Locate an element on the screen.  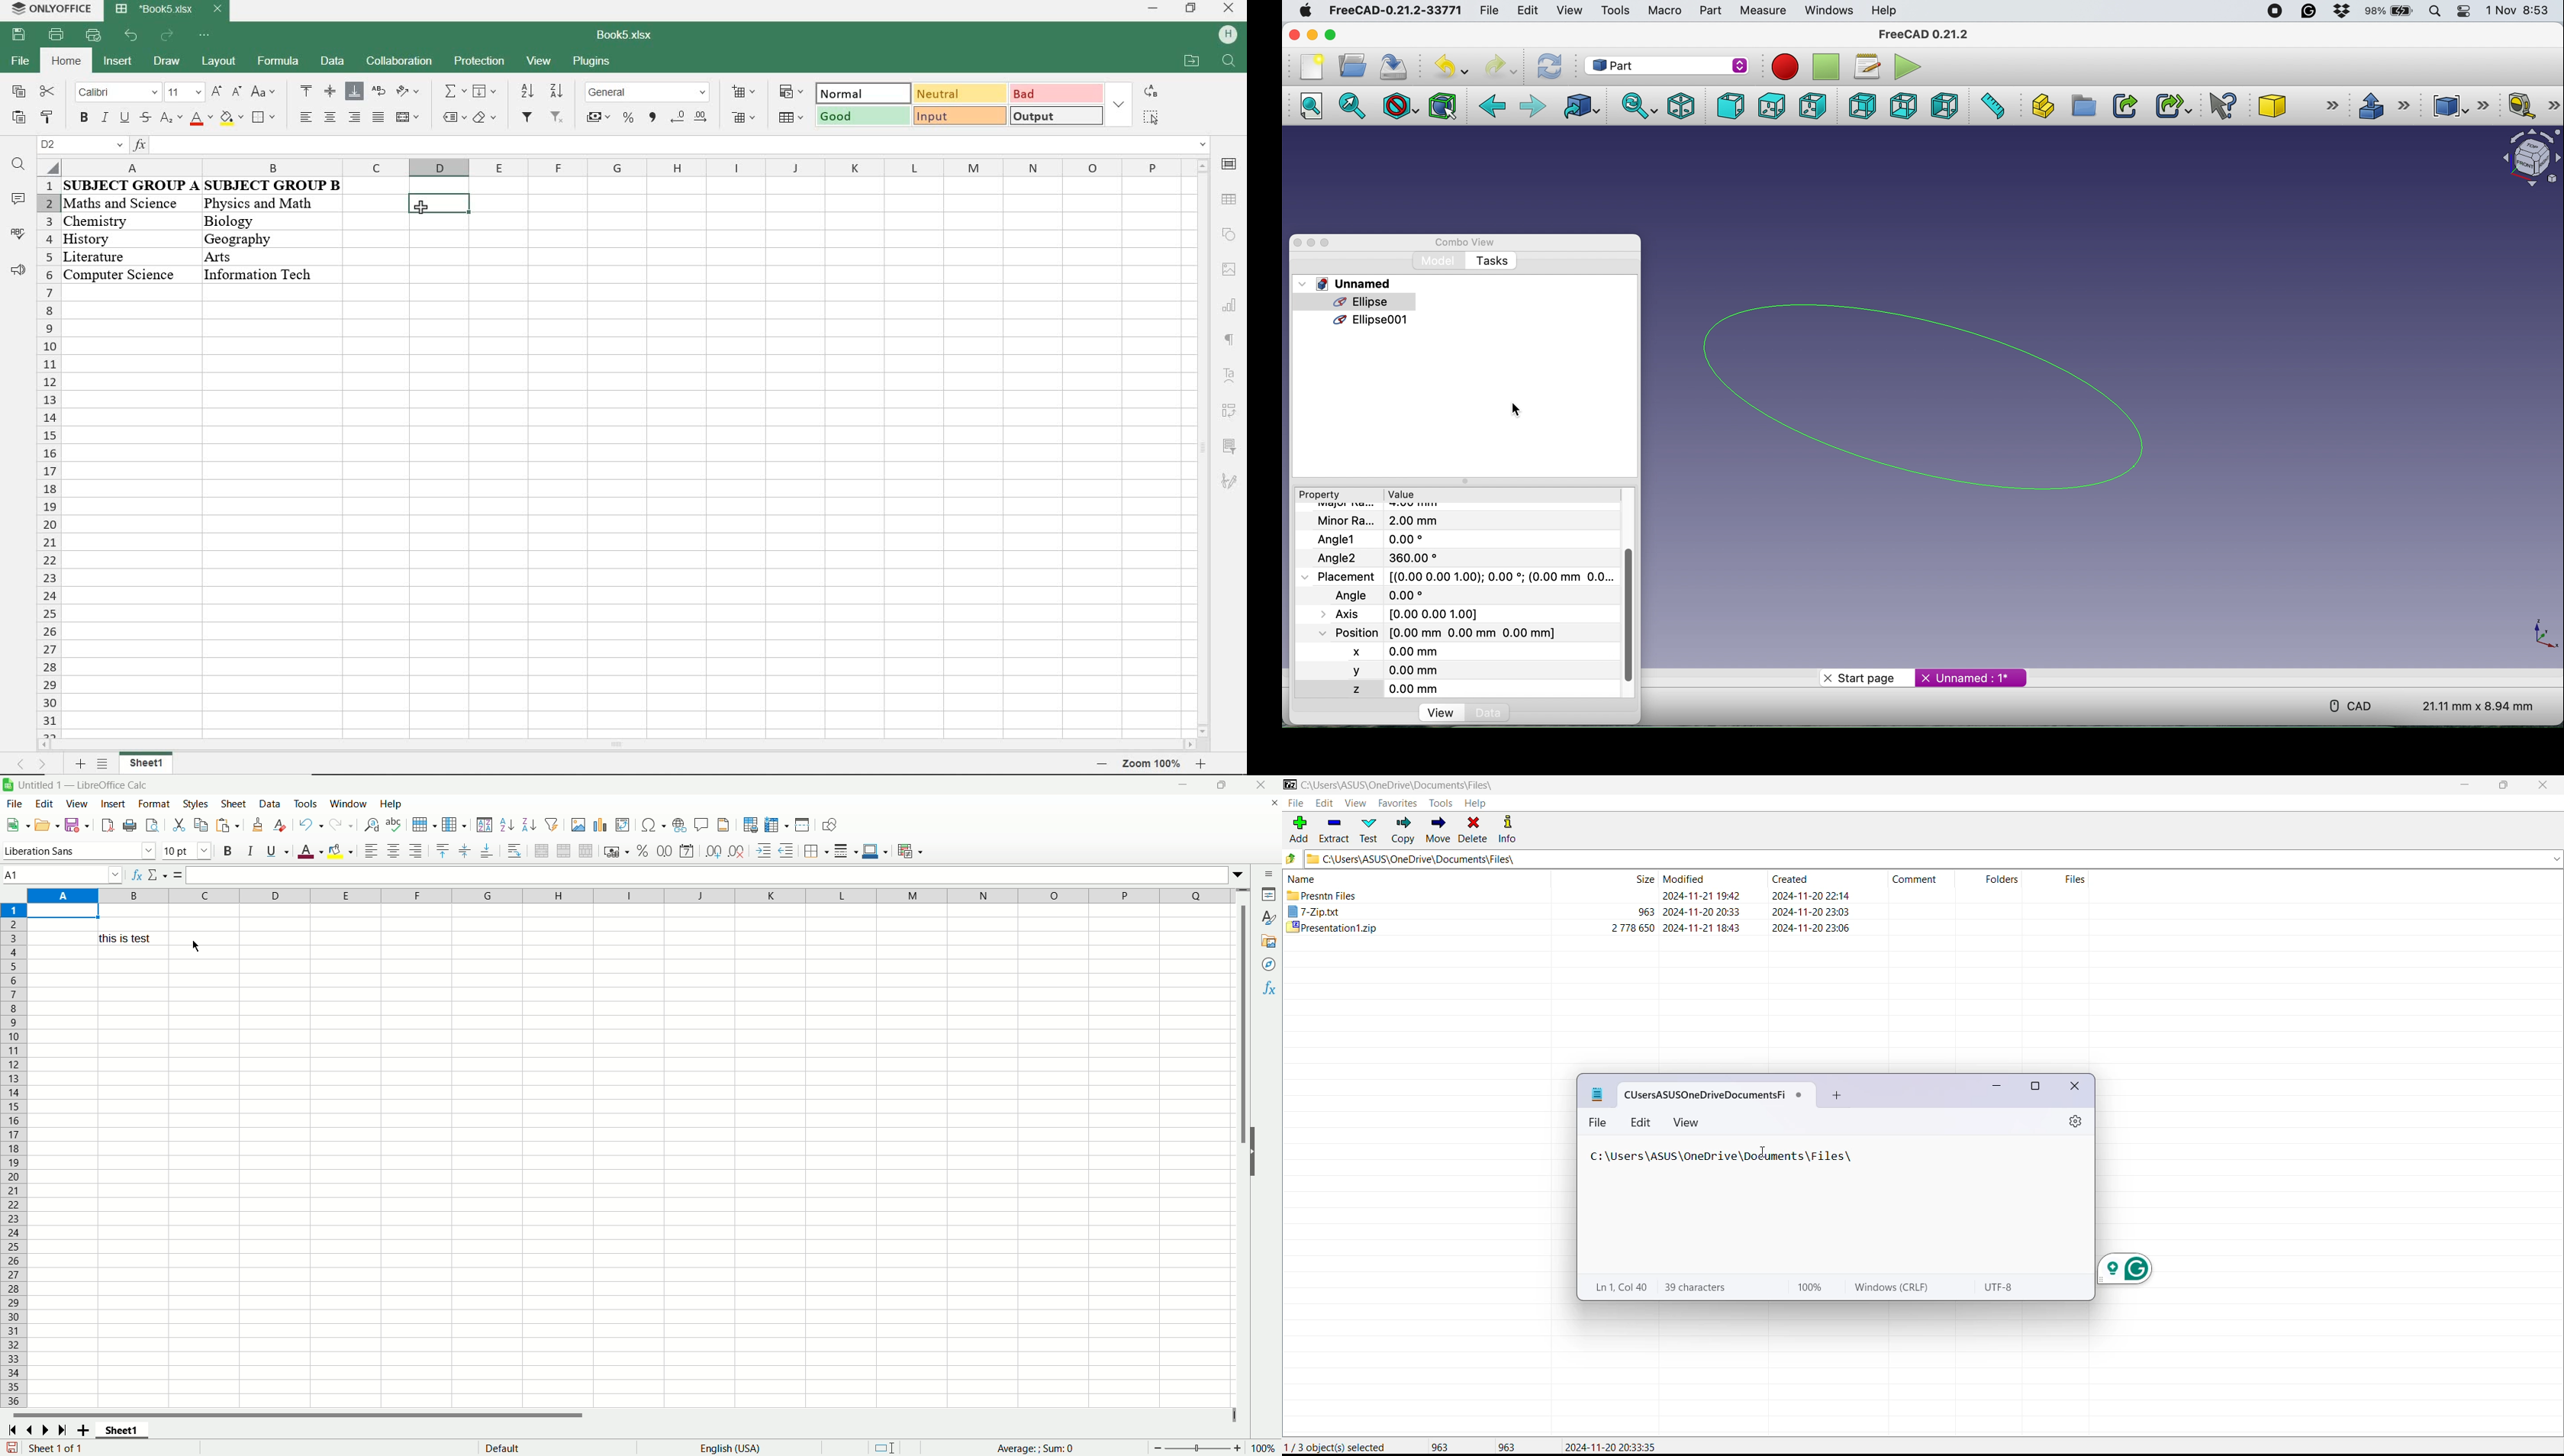
insert comment is located at coordinates (703, 824).